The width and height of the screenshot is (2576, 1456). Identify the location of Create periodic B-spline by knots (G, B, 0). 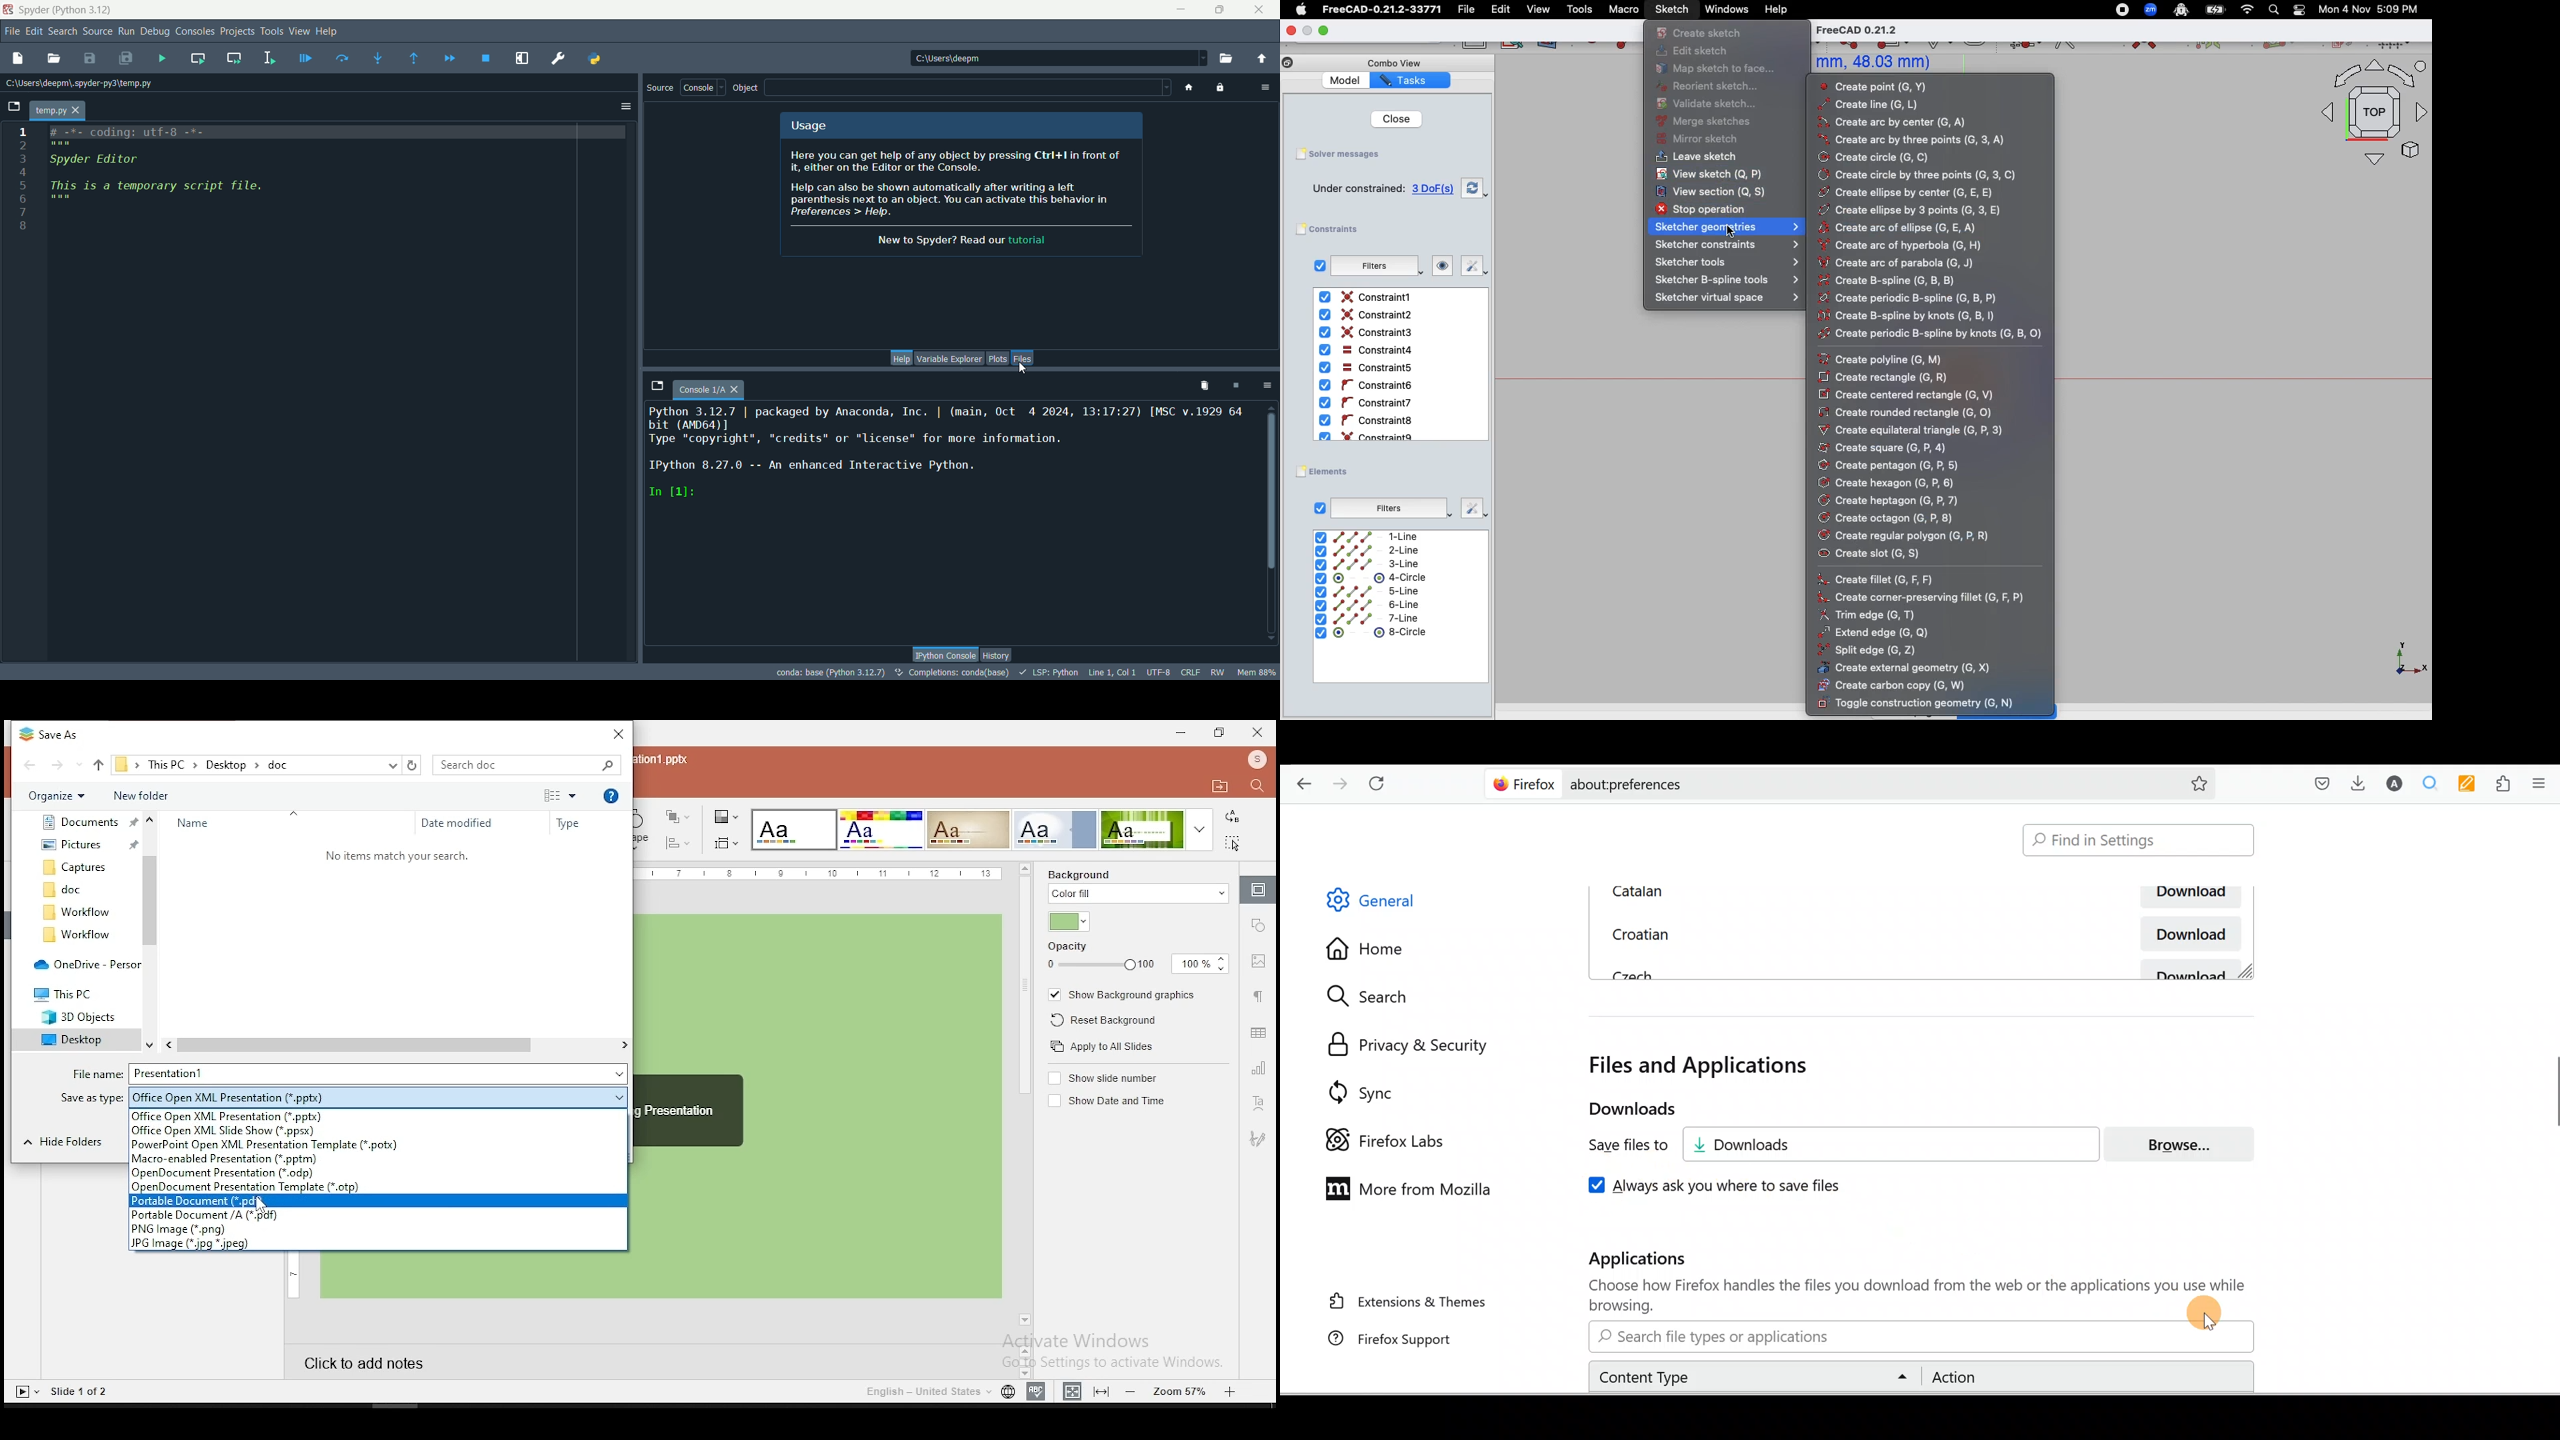
(1932, 335).